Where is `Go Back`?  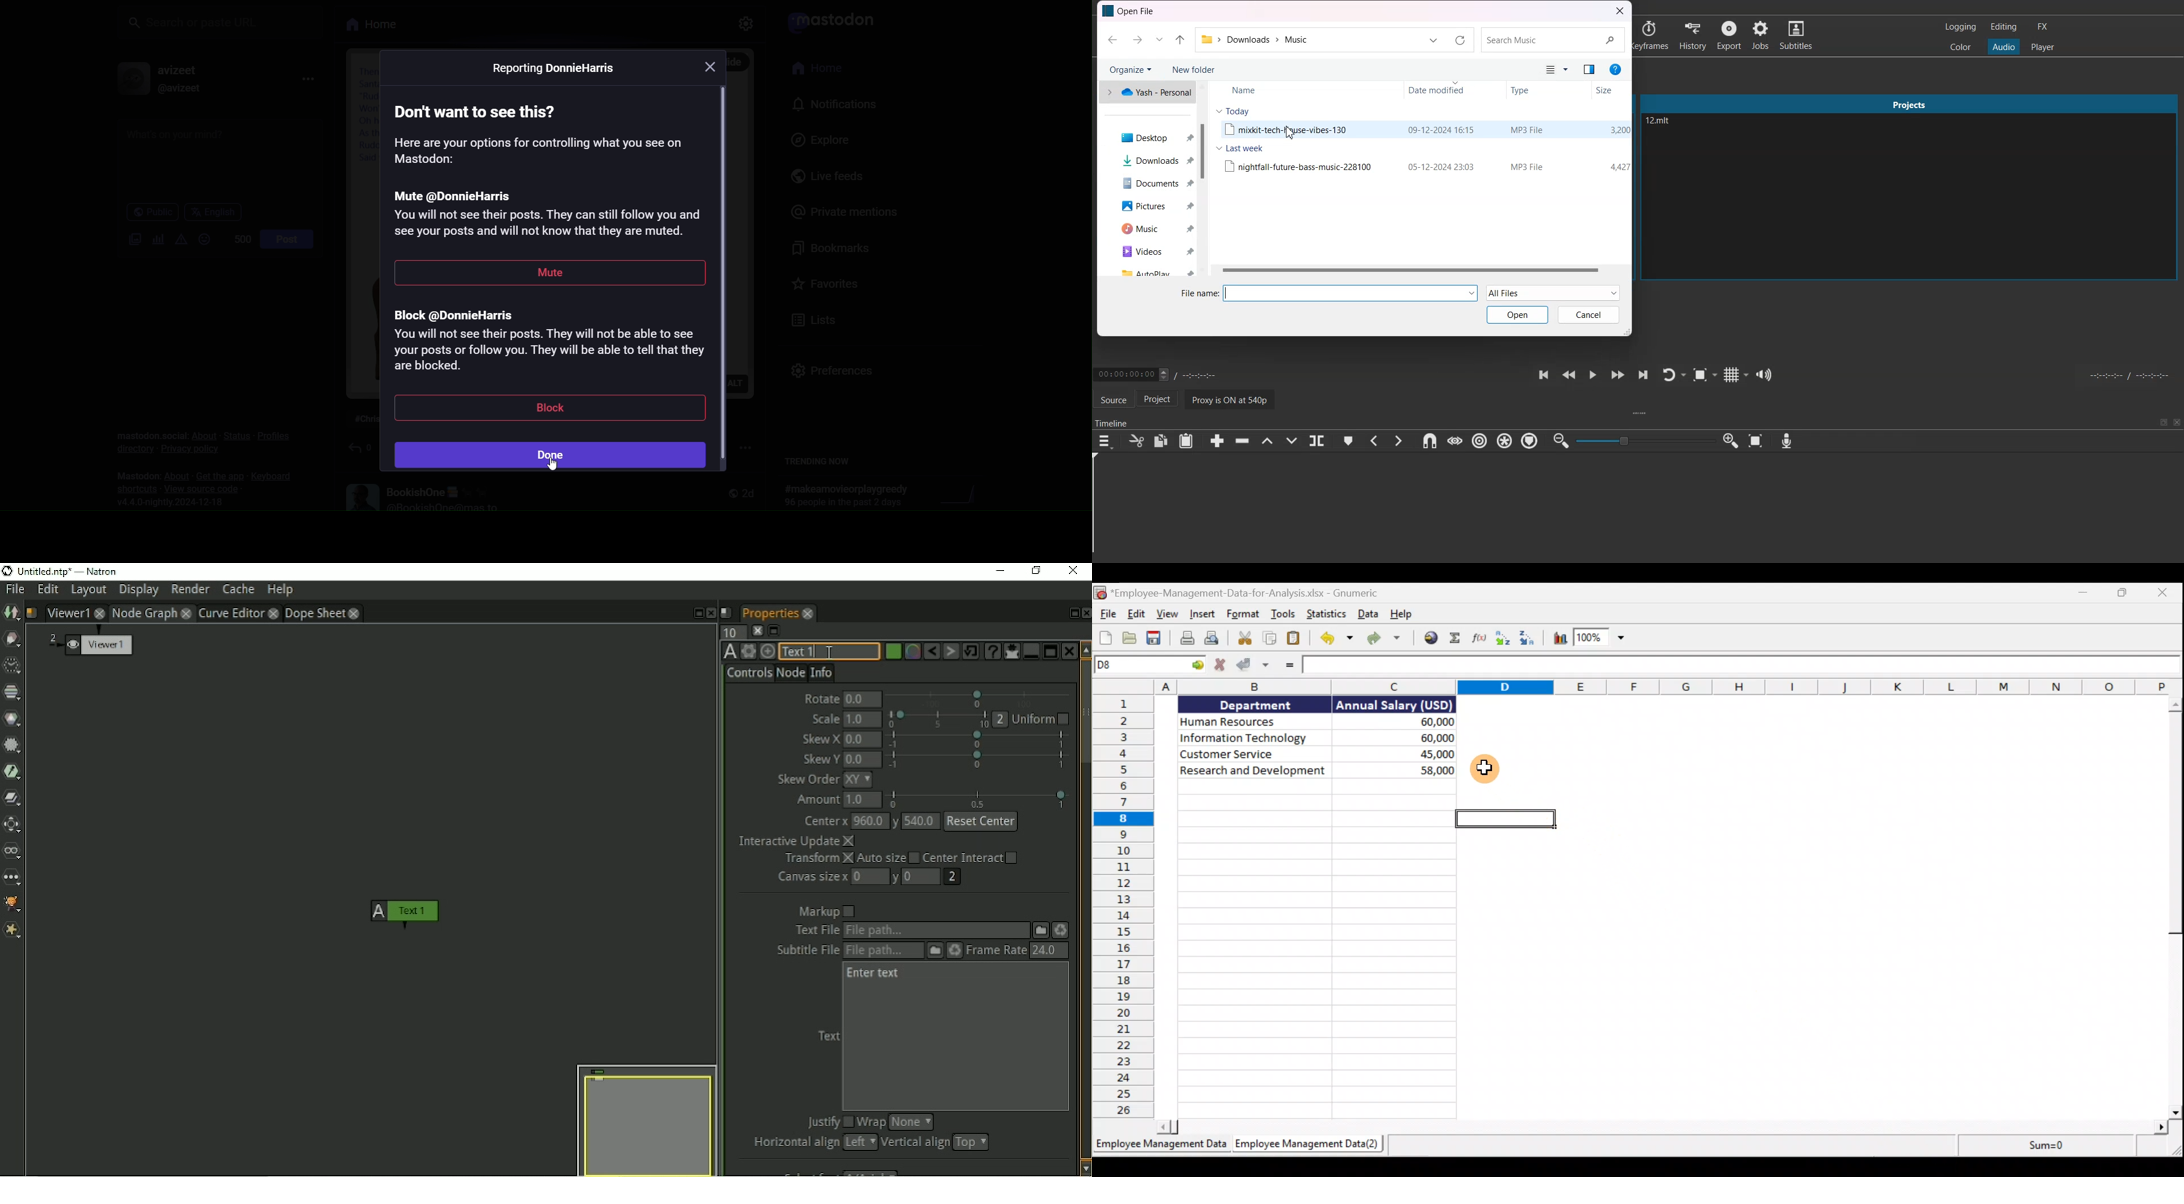 Go Back is located at coordinates (1112, 40).